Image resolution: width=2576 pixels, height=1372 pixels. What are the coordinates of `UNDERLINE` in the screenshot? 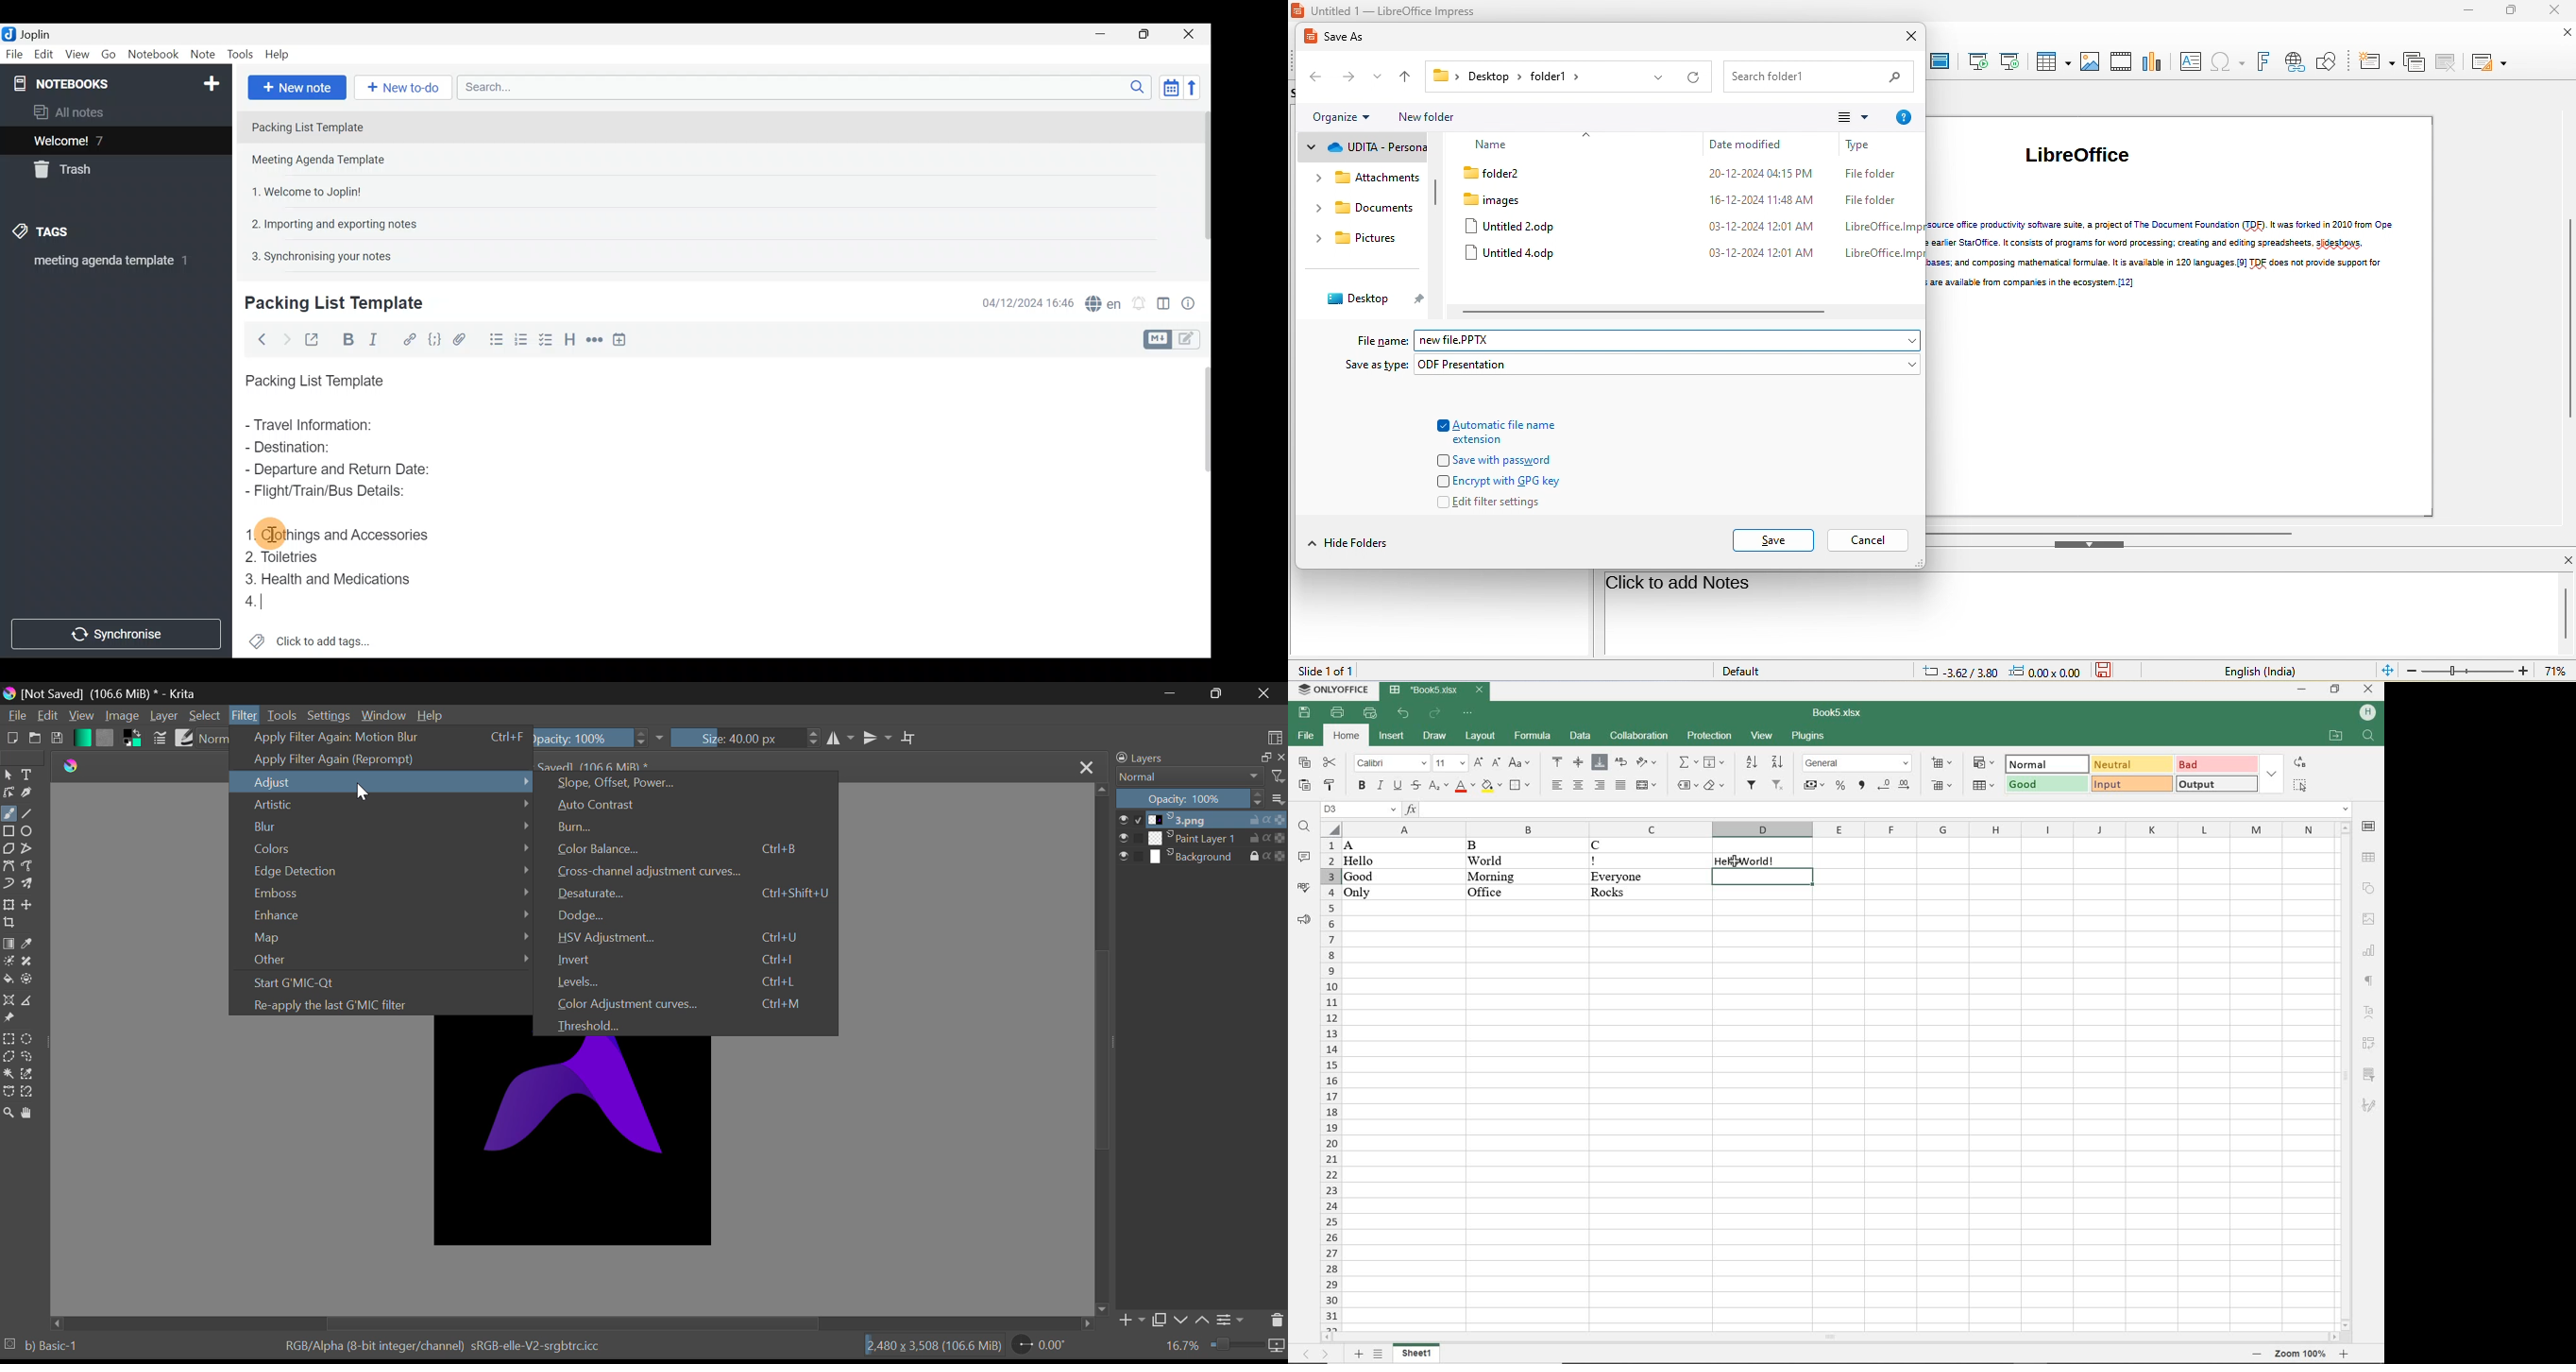 It's located at (1398, 785).